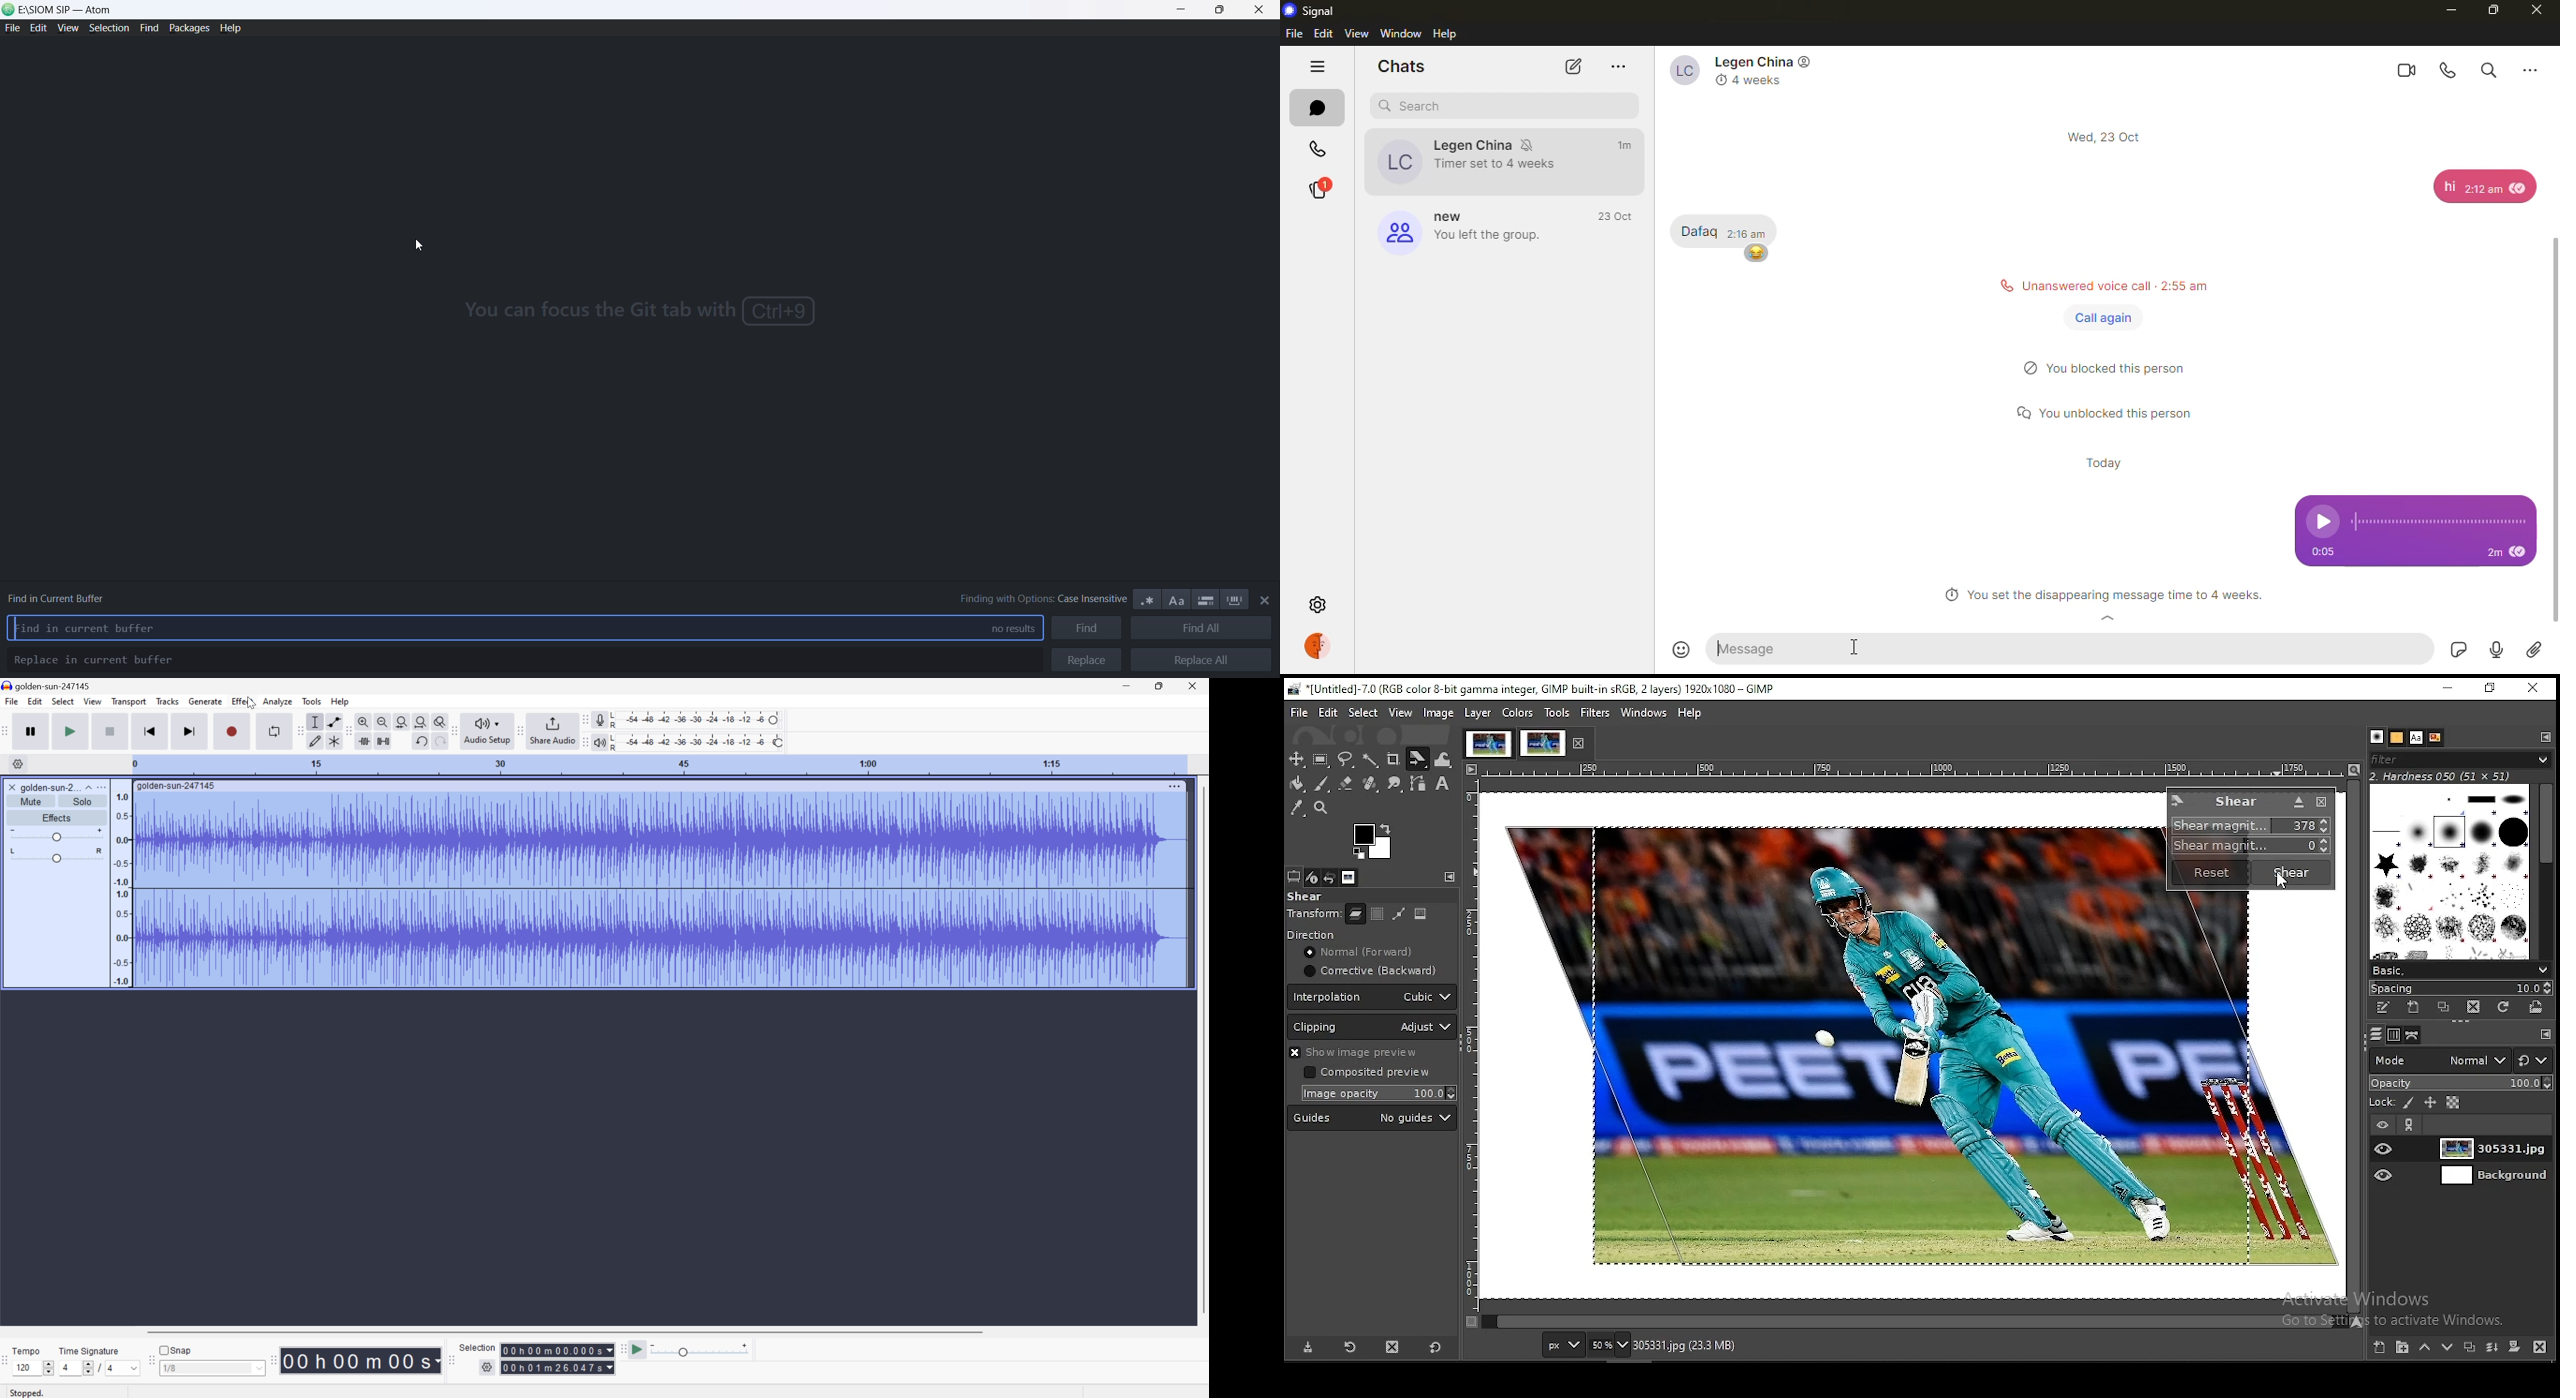 The width and height of the screenshot is (2576, 1400). What do you see at coordinates (1477, 713) in the screenshot?
I see `layer` at bounding box center [1477, 713].